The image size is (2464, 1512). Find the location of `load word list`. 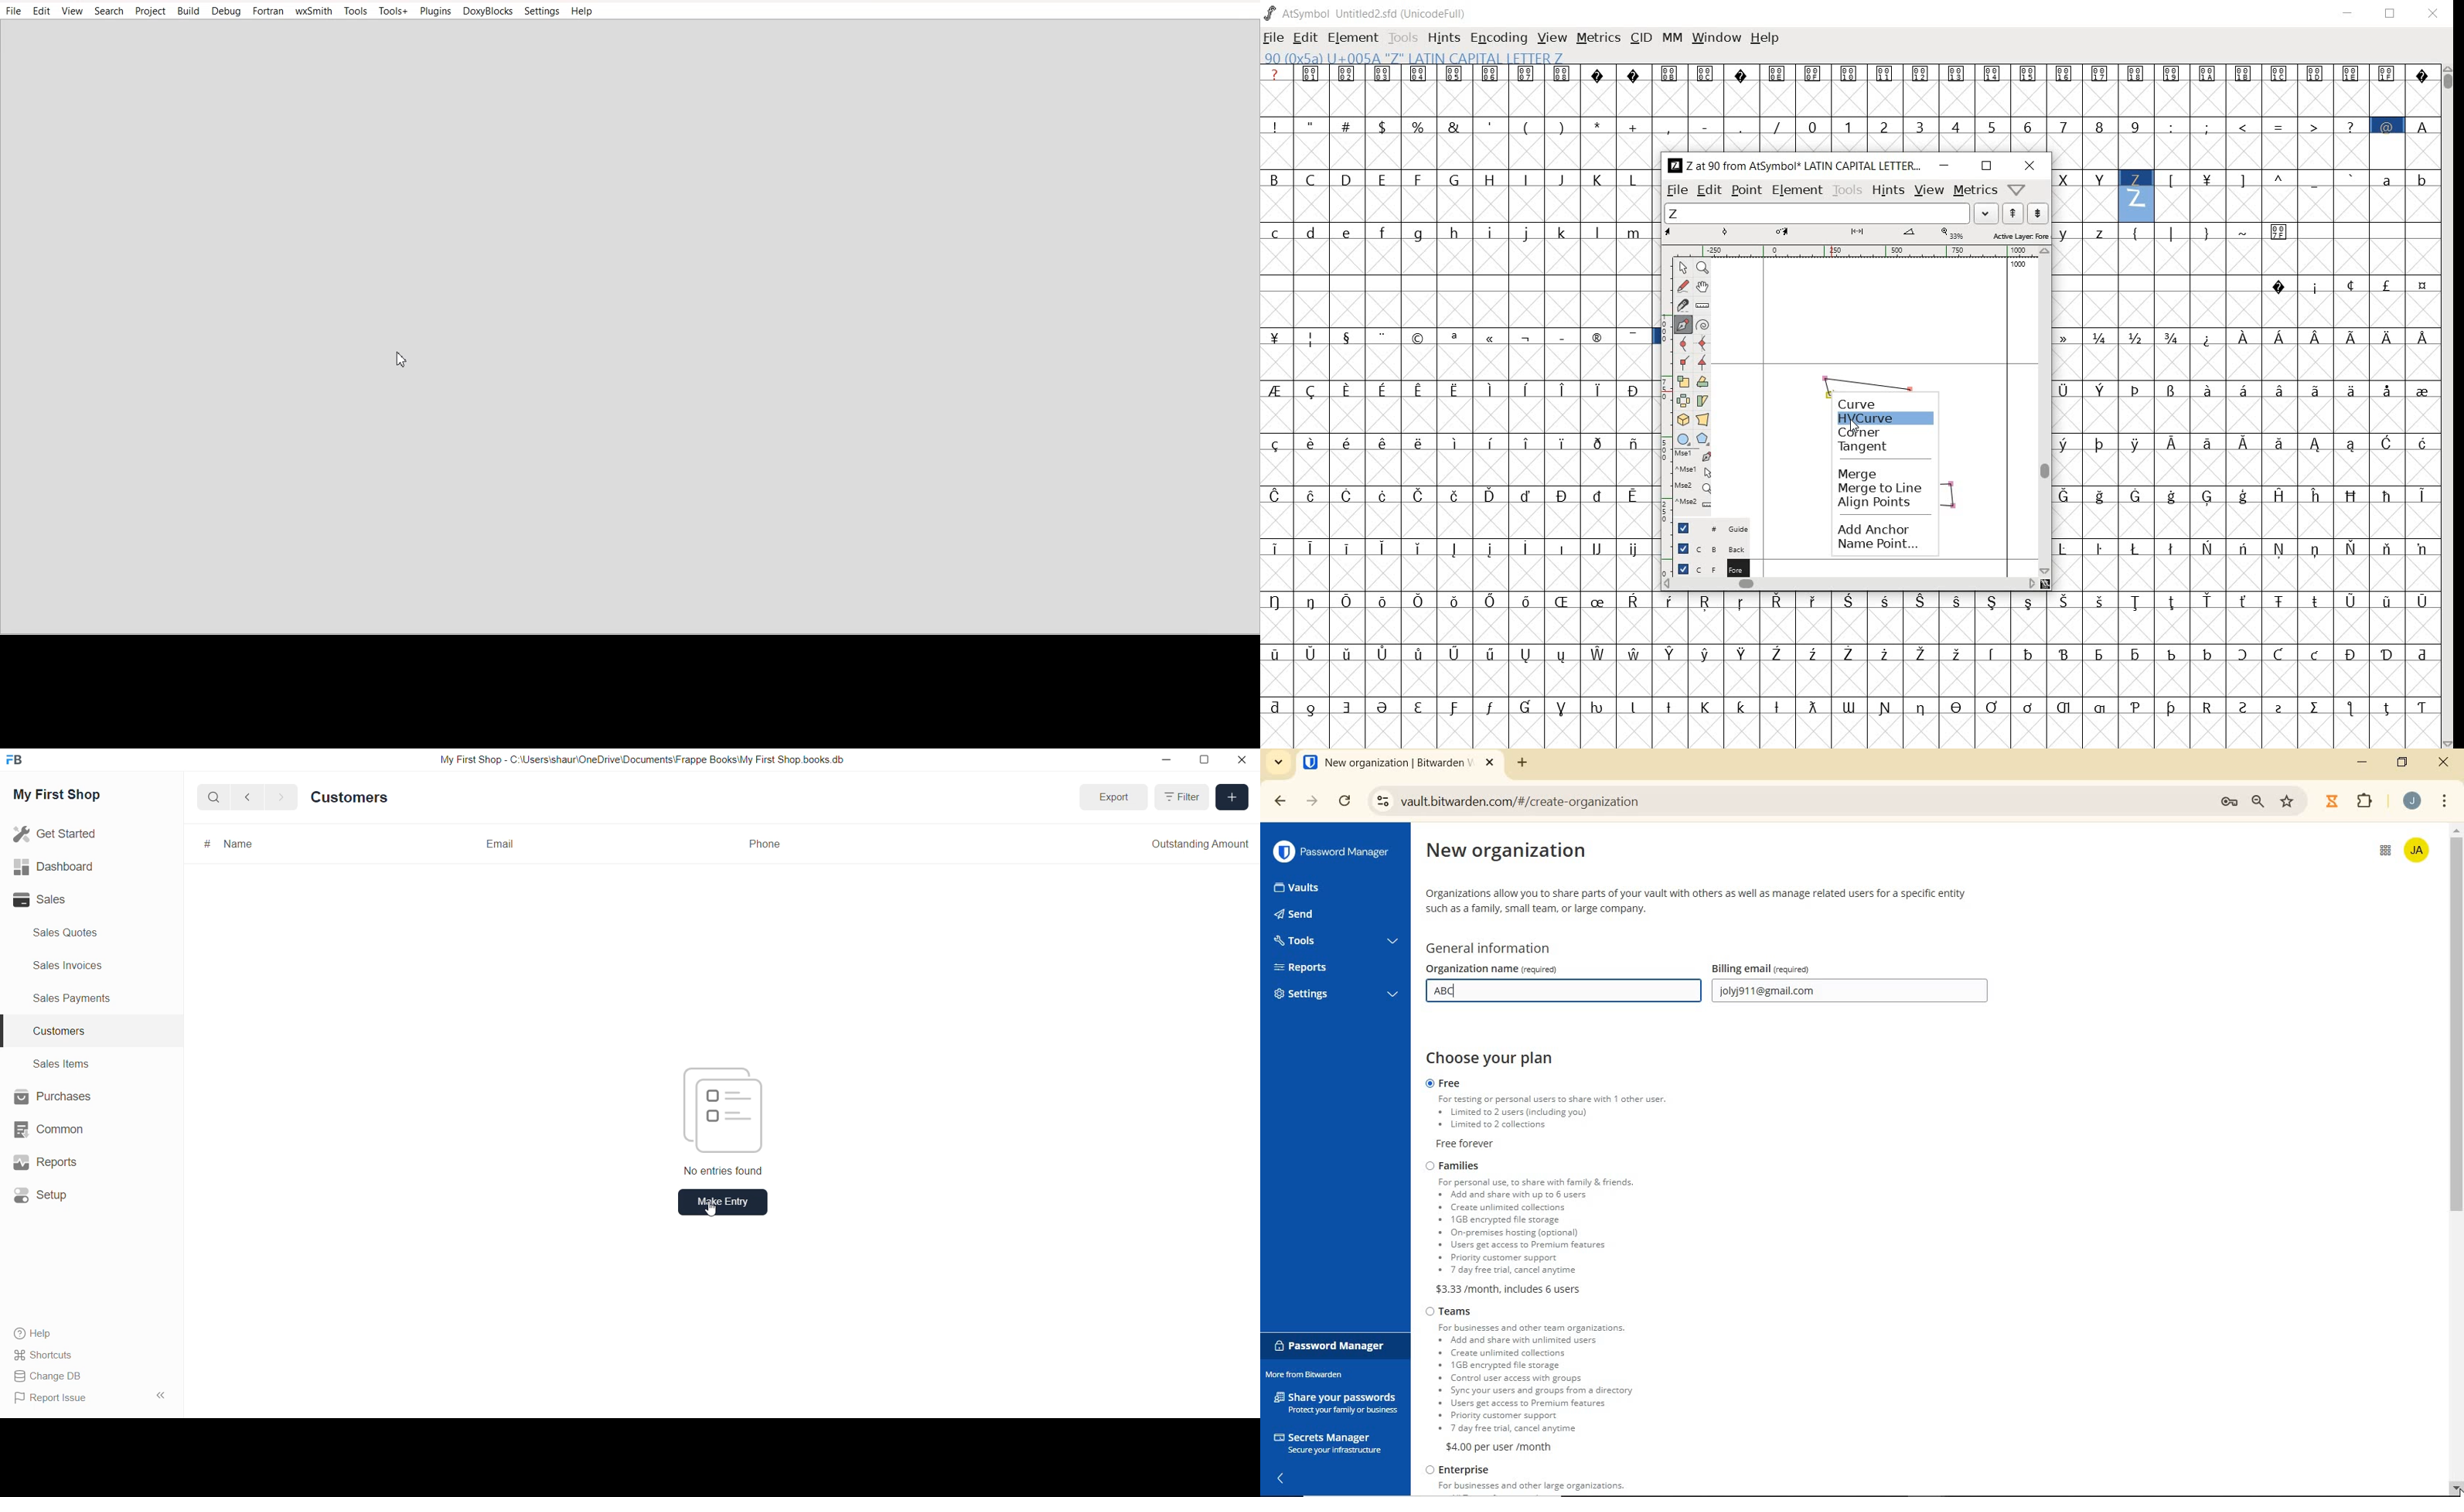

load word list is located at coordinates (1834, 213).